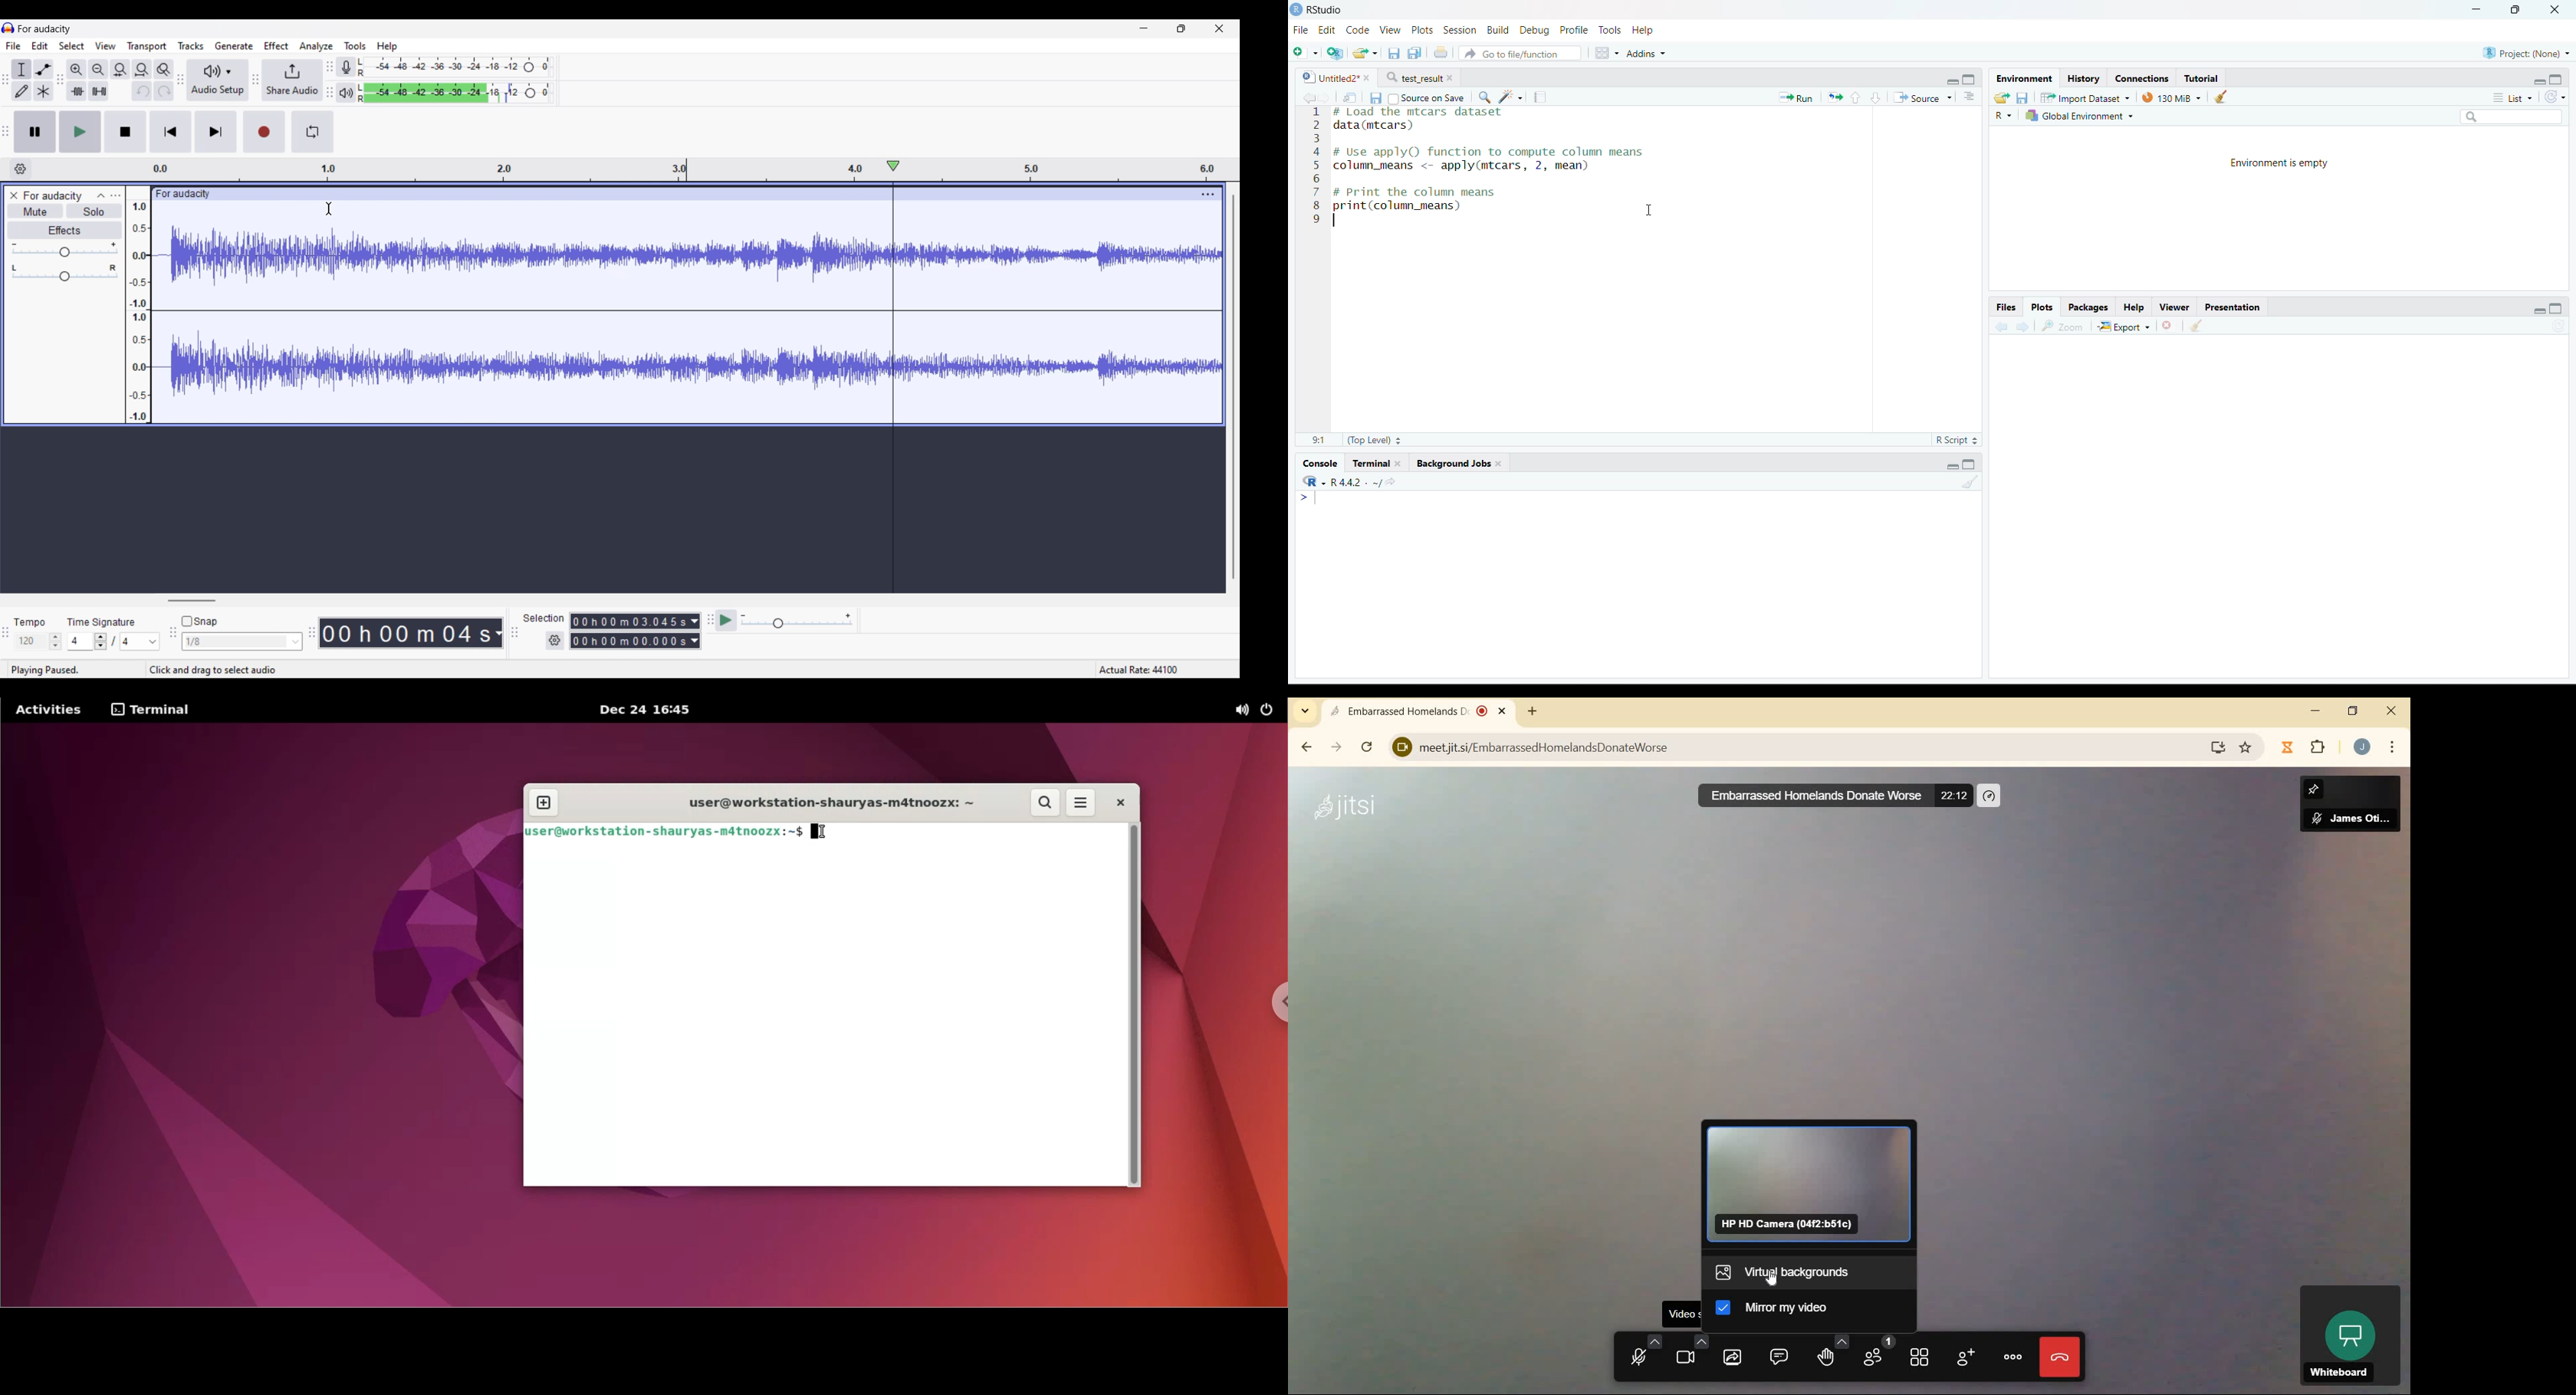  What do you see at coordinates (116, 196) in the screenshot?
I see `Open menu` at bounding box center [116, 196].